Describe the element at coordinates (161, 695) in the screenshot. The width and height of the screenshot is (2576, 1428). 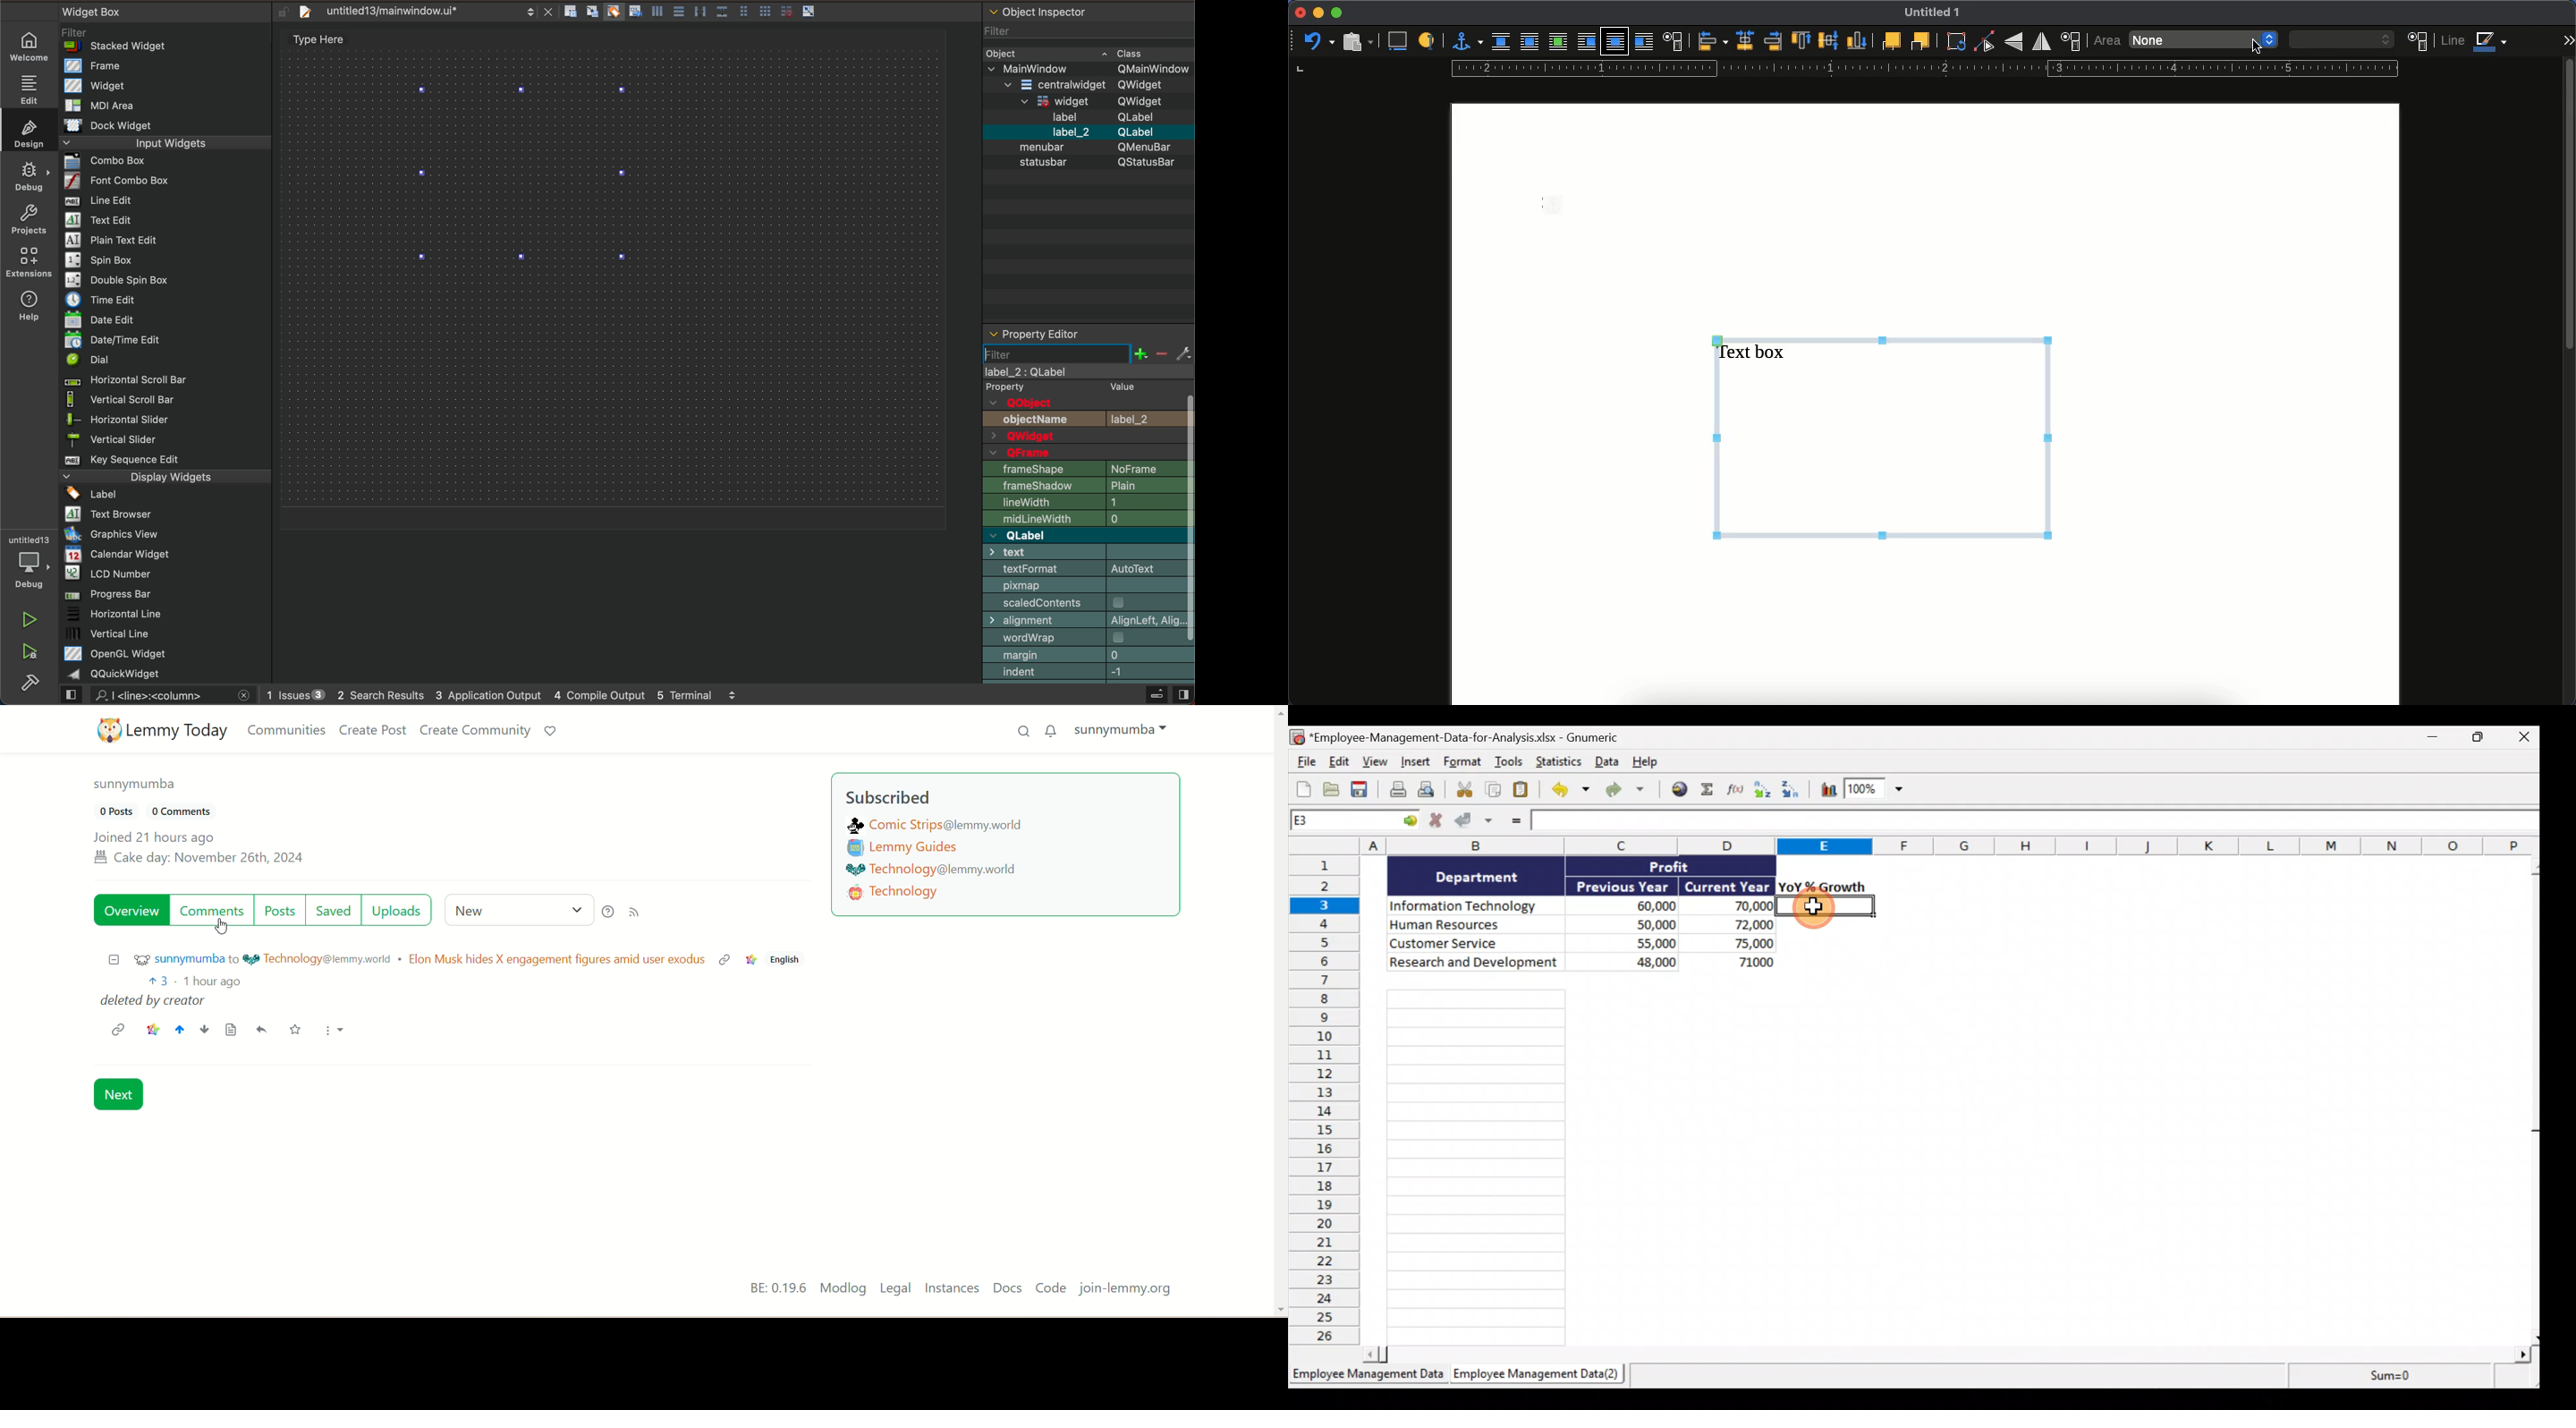
I see `search` at that location.